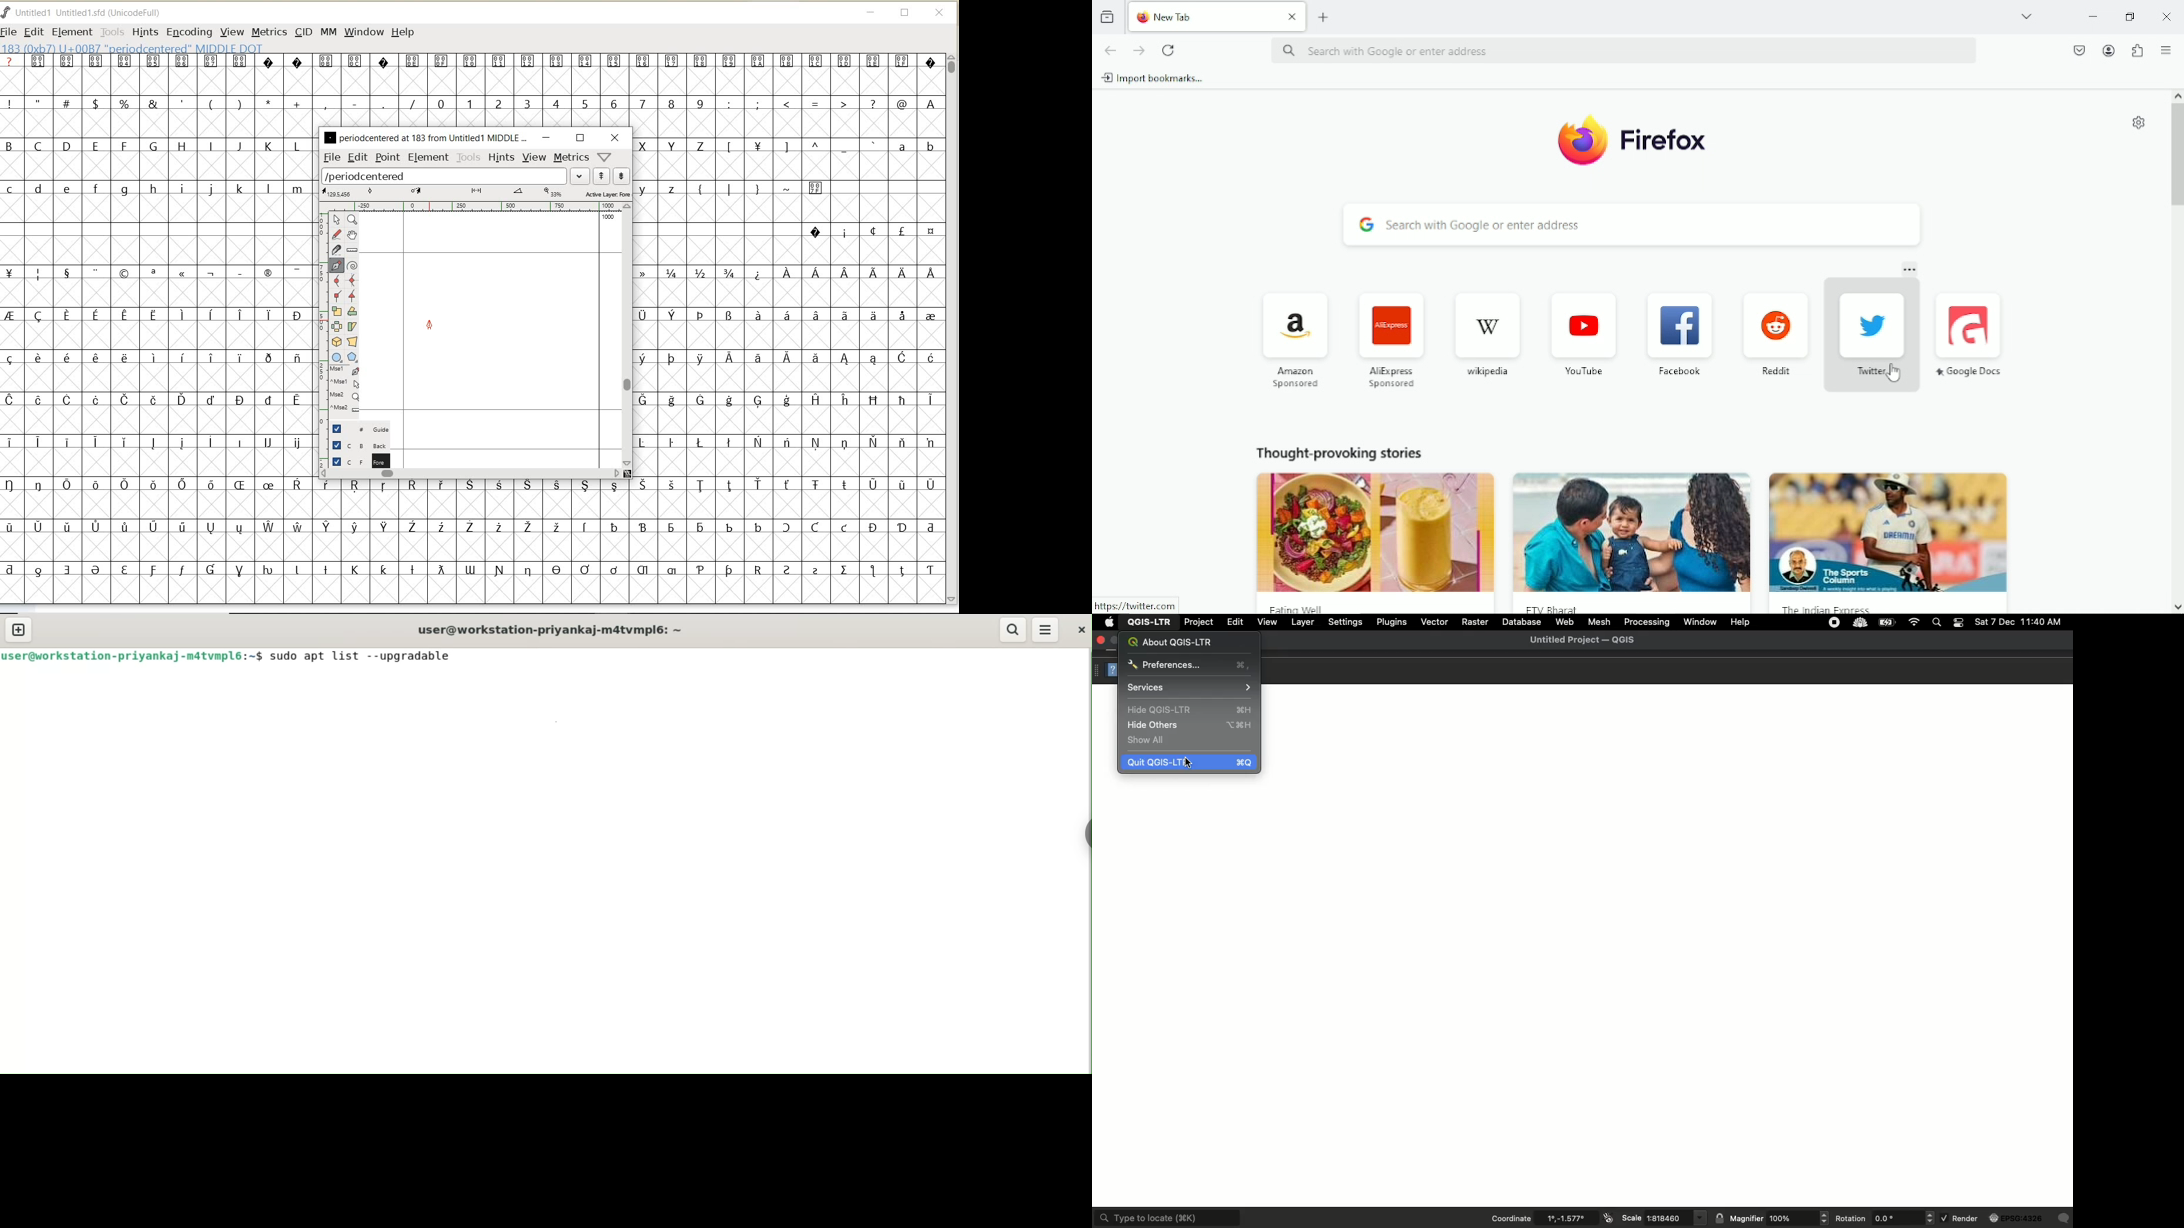 The image size is (2184, 1232). What do you see at coordinates (445, 176) in the screenshot?
I see `load word list` at bounding box center [445, 176].